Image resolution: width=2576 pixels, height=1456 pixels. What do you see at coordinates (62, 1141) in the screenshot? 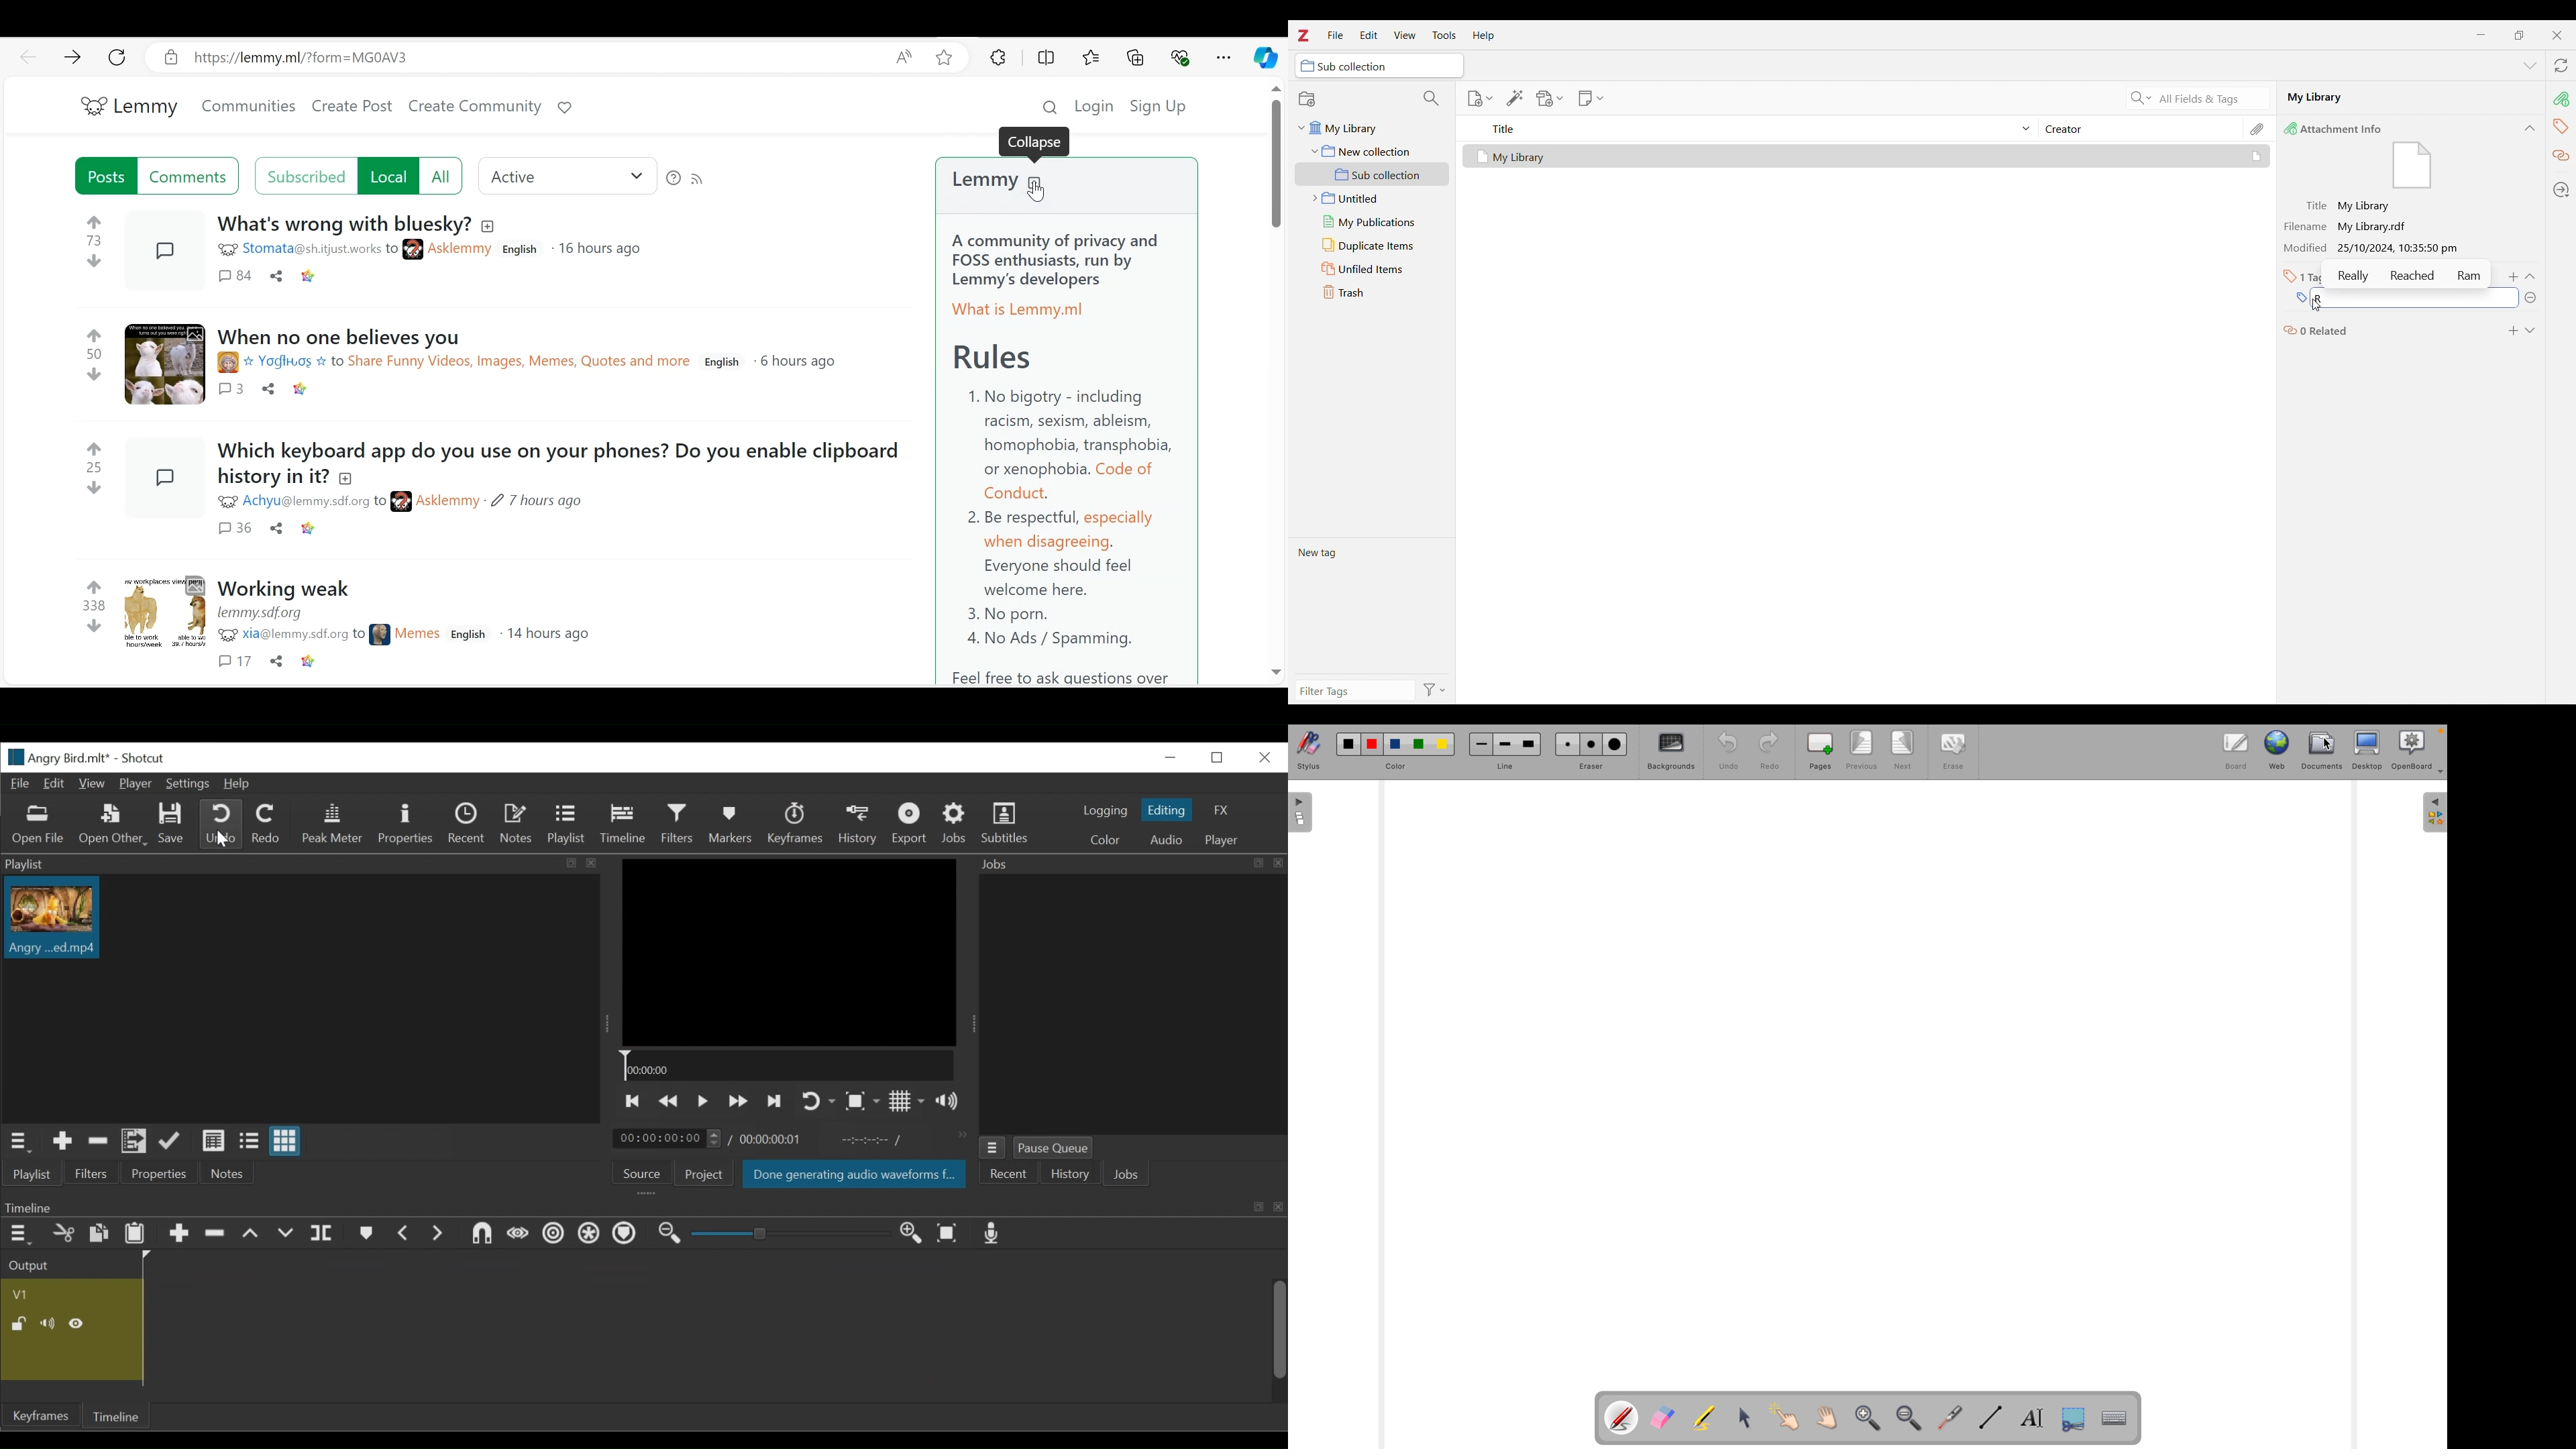
I see `Add the Source to the playlist` at bounding box center [62, 1141].